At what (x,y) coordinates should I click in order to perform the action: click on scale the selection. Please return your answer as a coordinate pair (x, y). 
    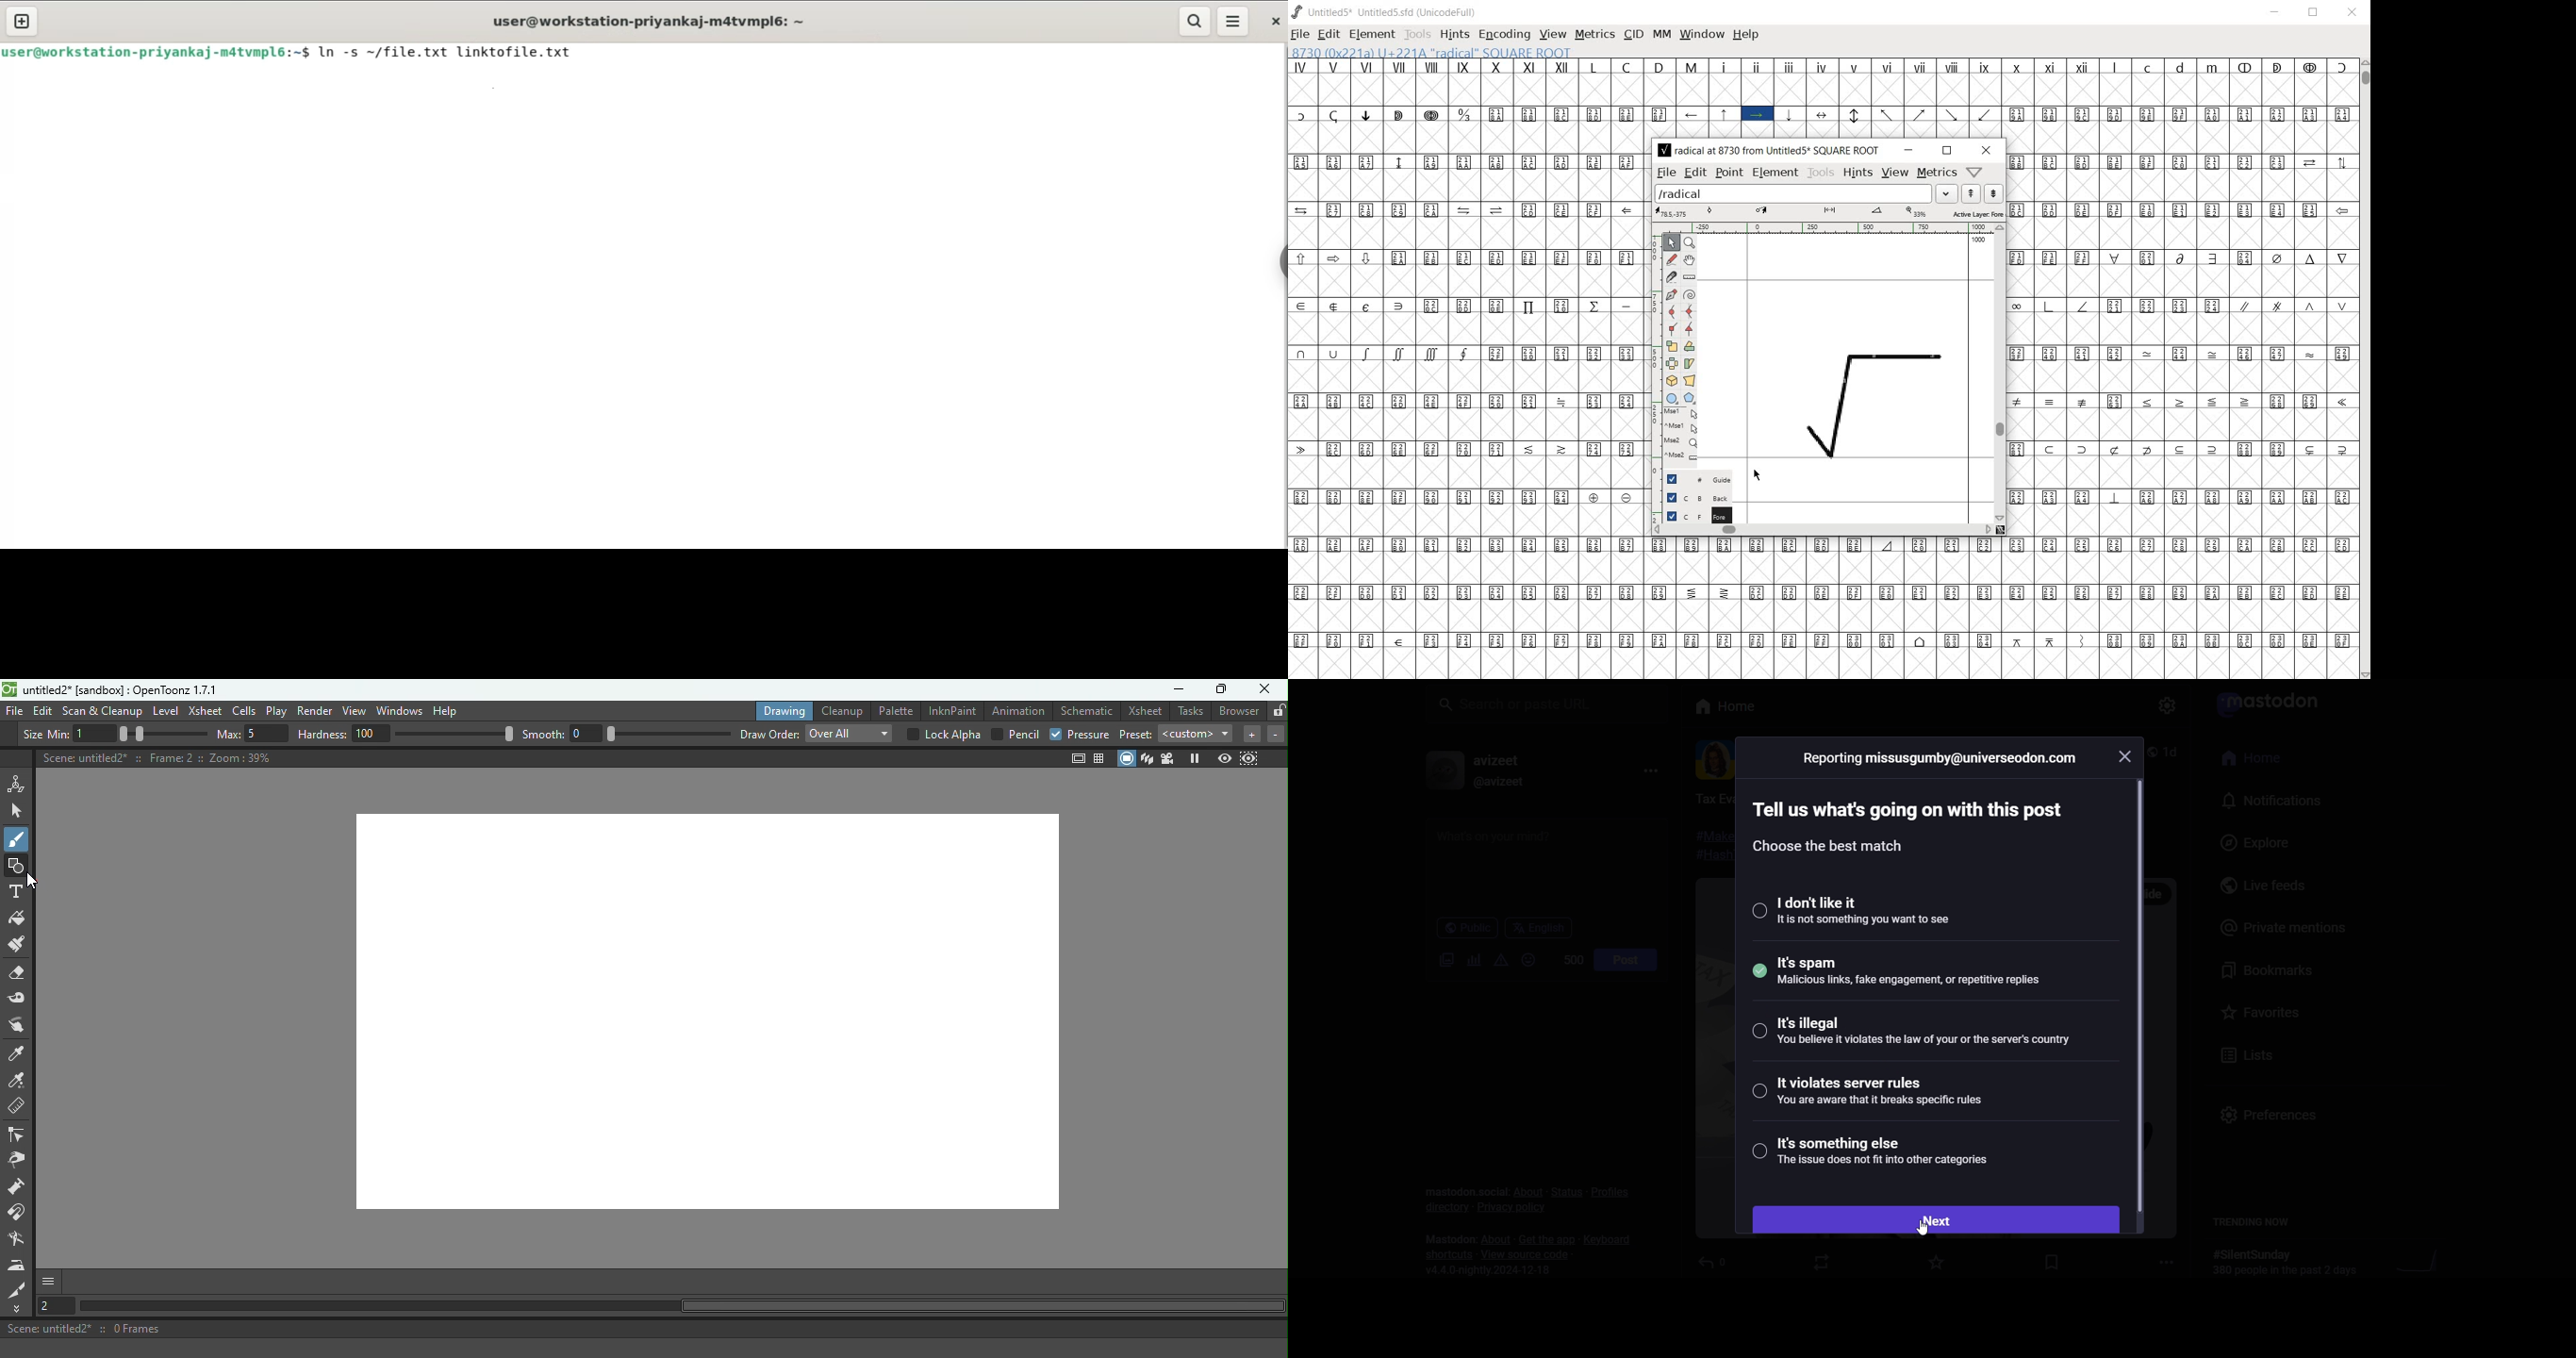
    Looking at the image, I should click on (1671, 345).